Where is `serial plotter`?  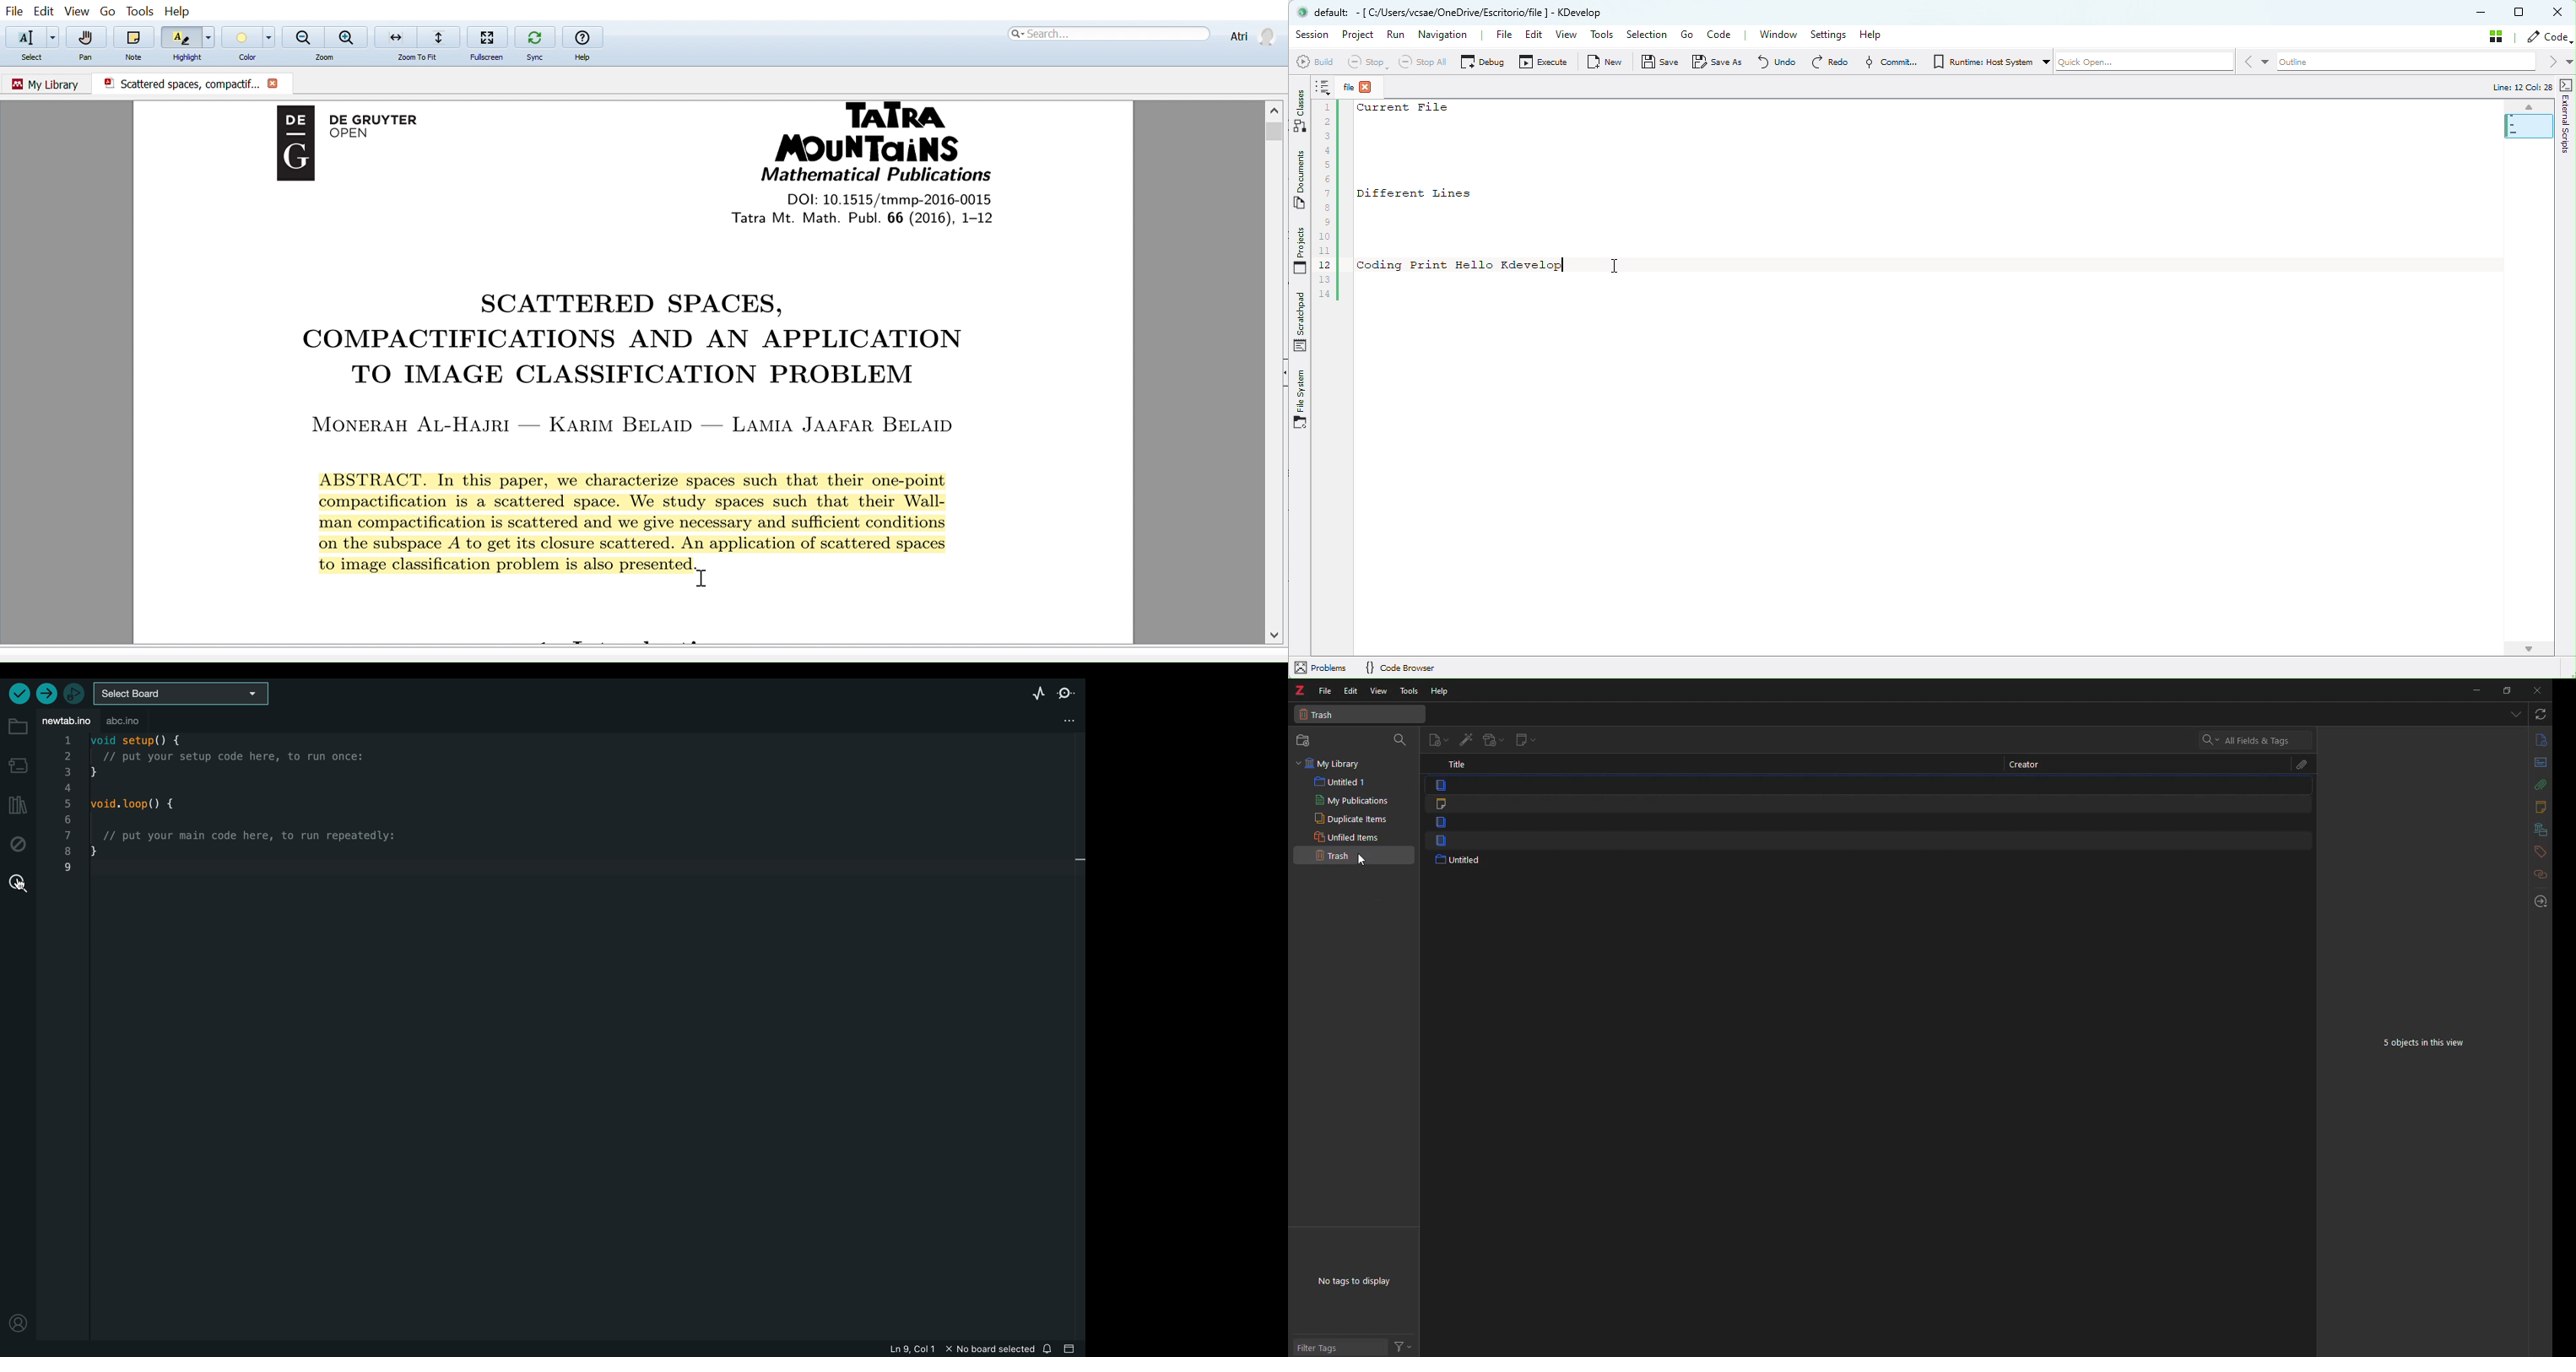 serial plotter is located at coordinates (1027, 692).